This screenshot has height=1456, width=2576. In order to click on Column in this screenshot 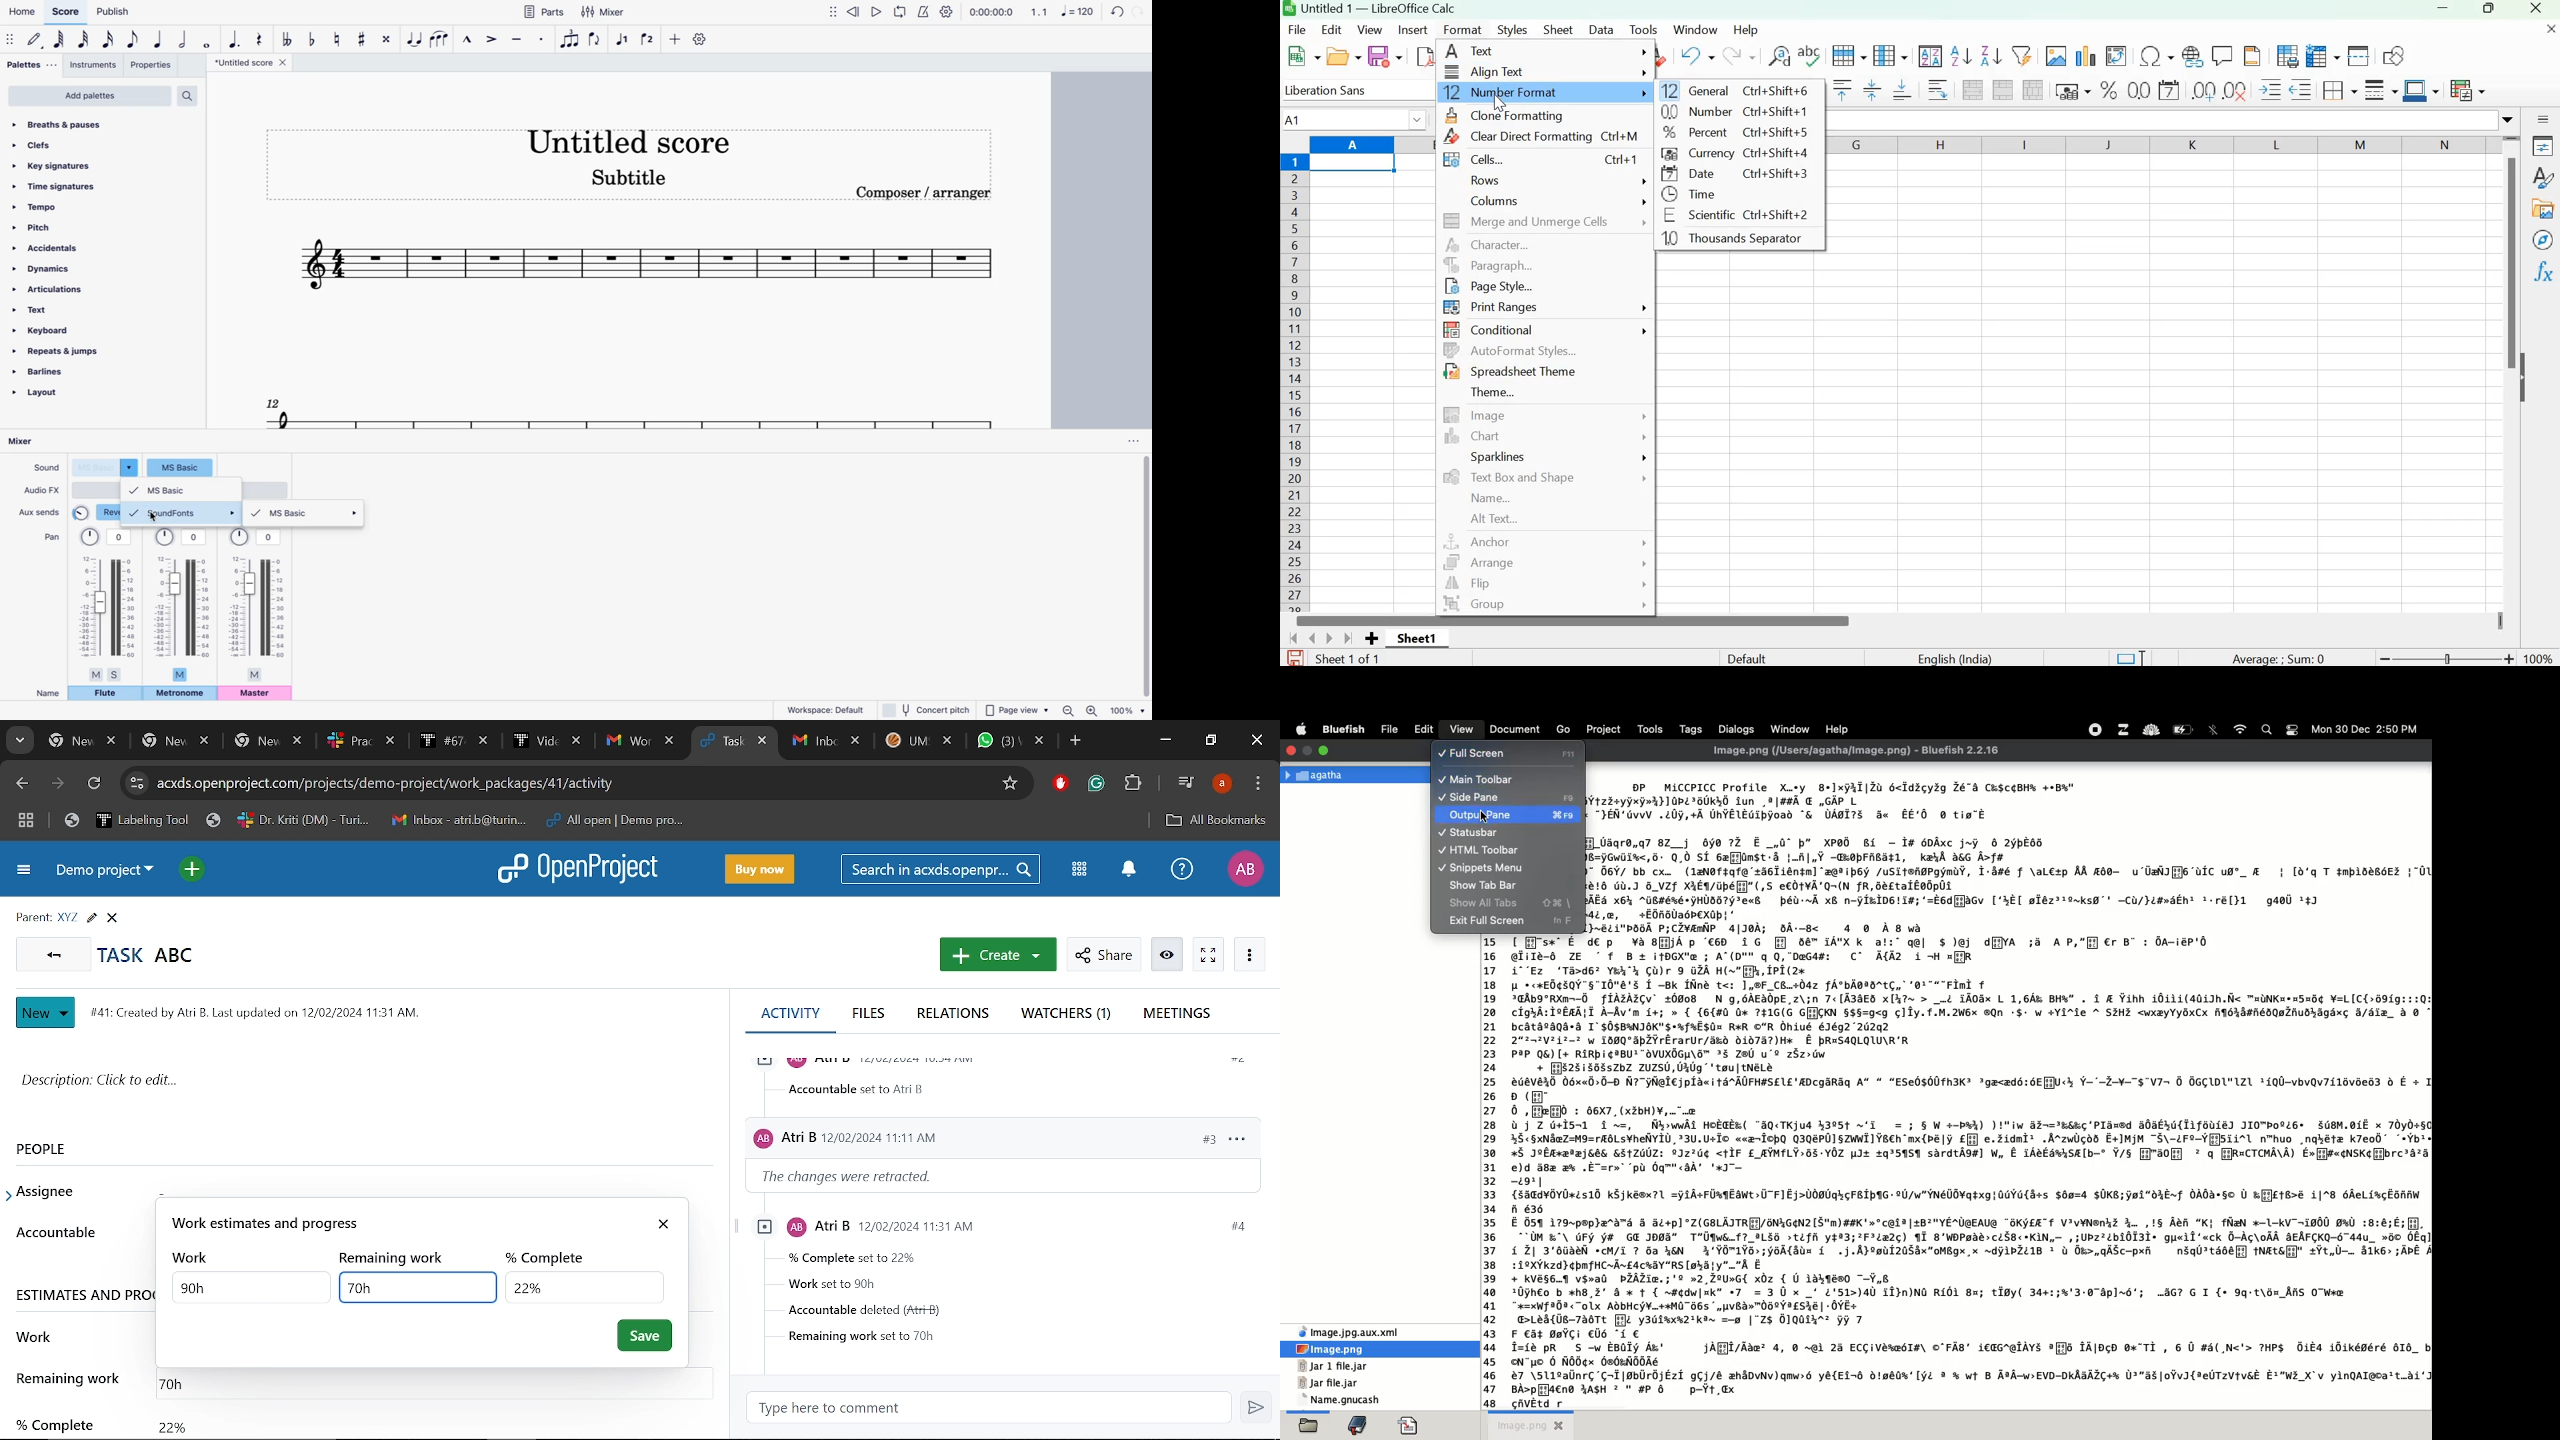, I will do `click(1893, 56)`.